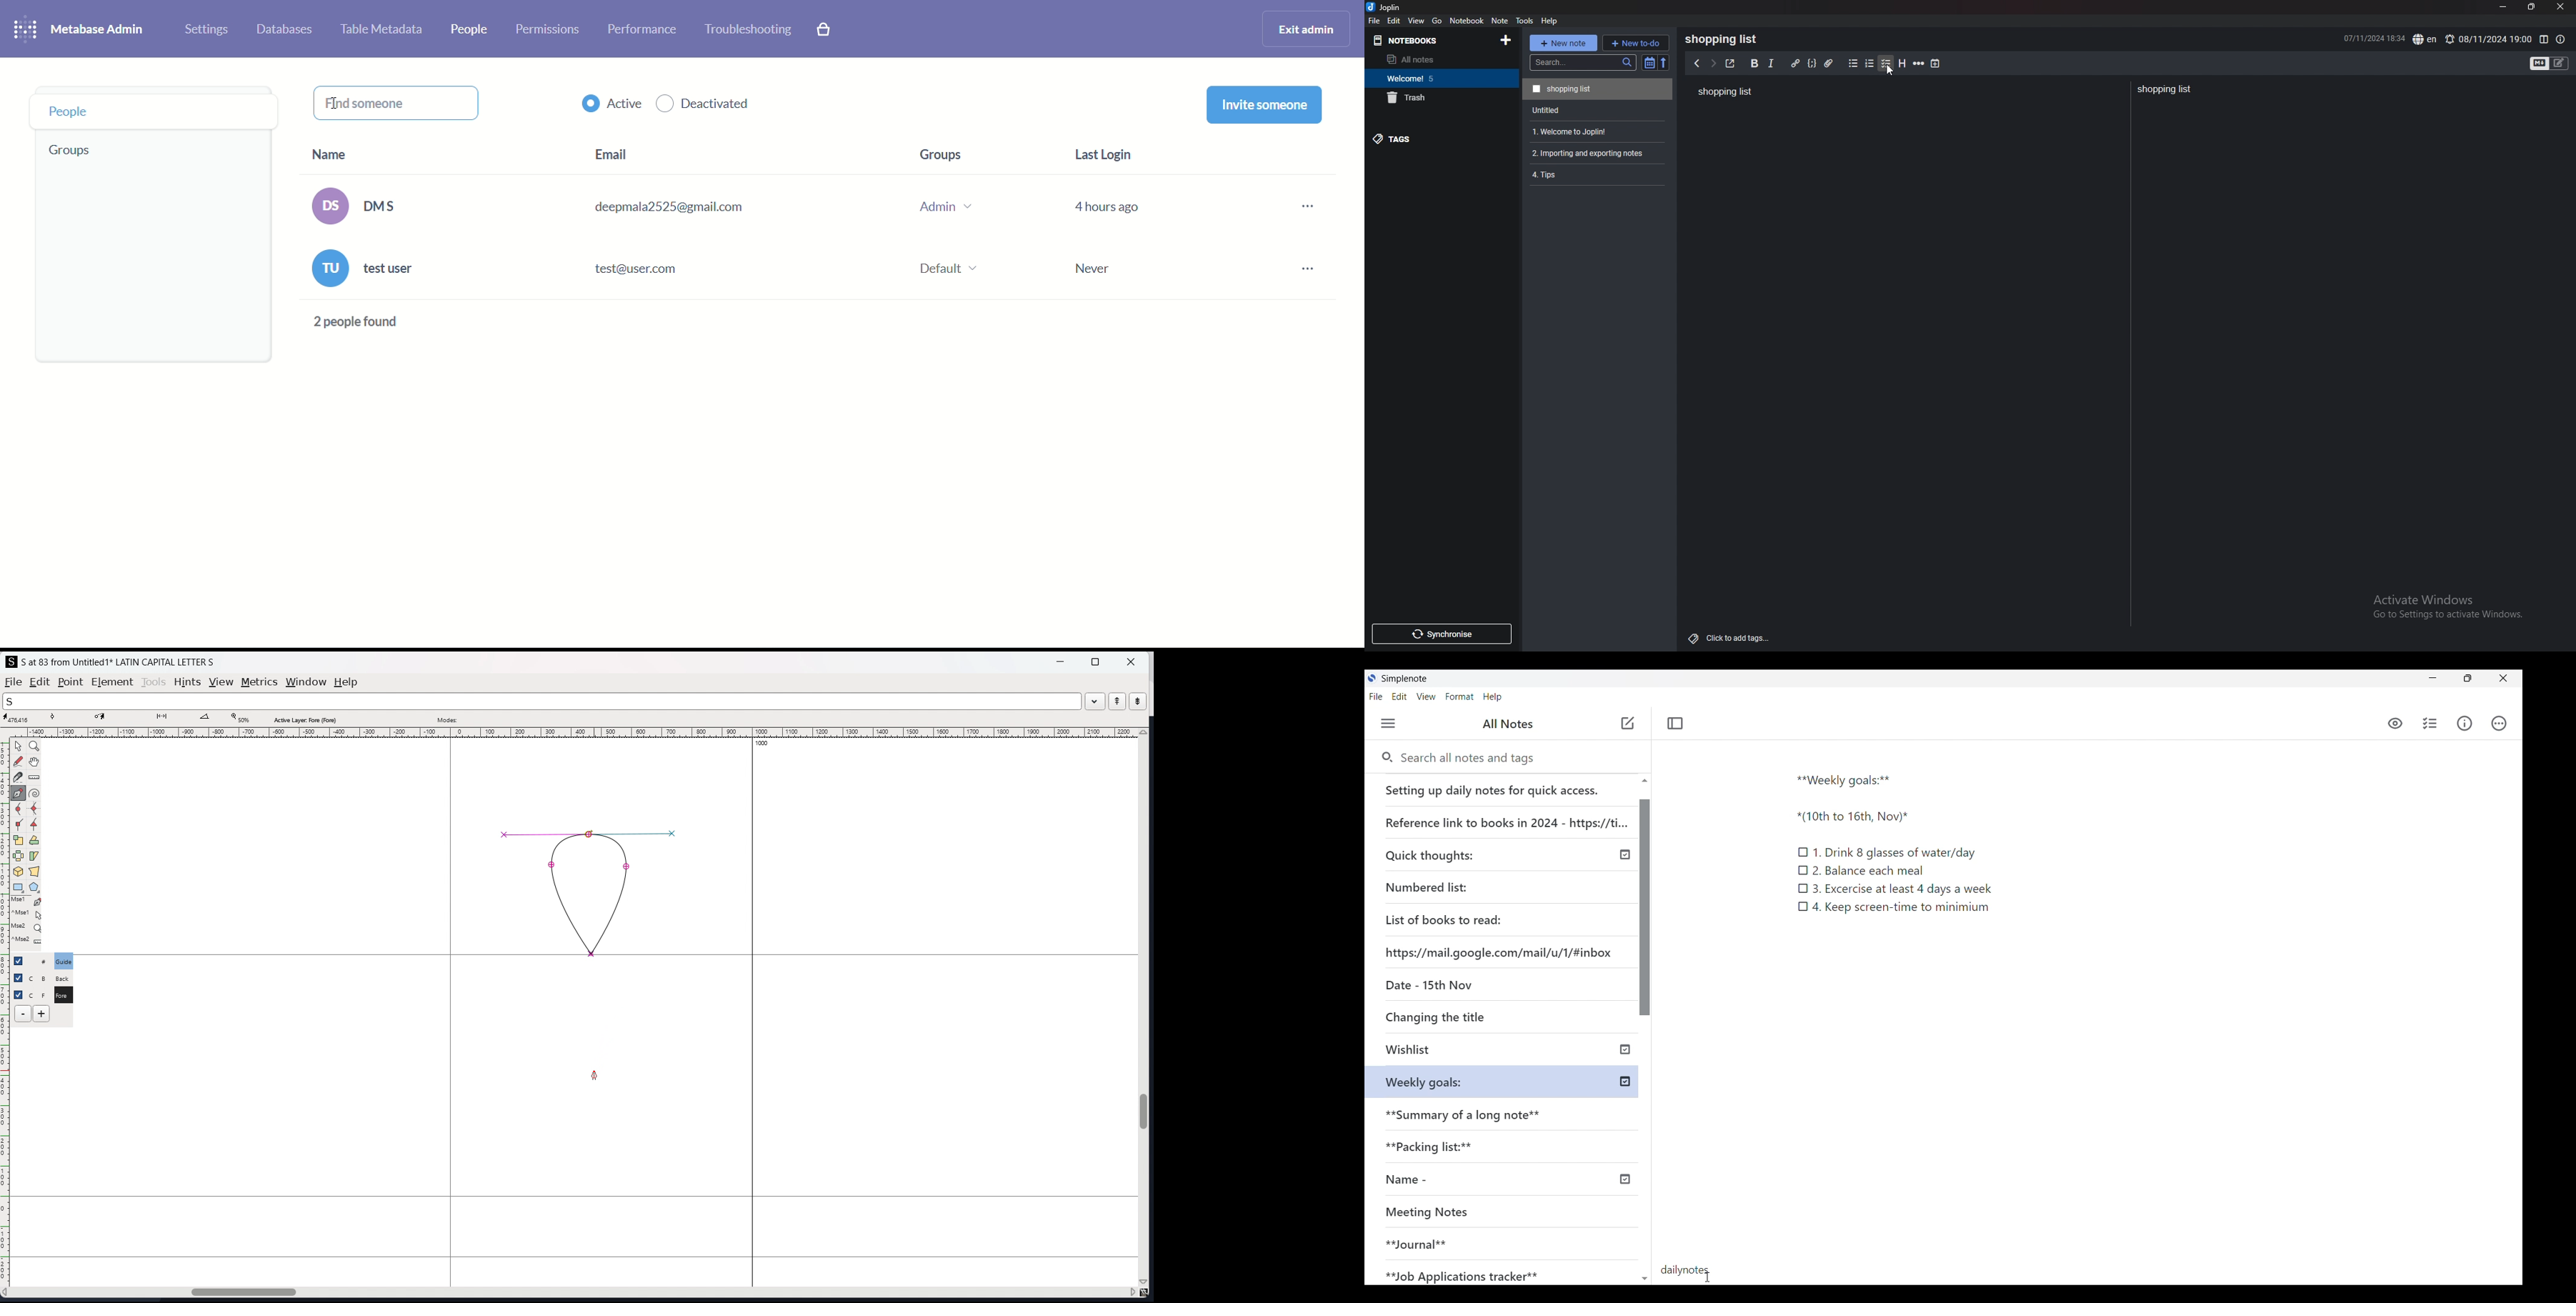 This screenshot has height=1316, width=2576. Describe the element at coordinates (1627, 724) in the screenshot. I see `Cursor position unchanged` at that location.